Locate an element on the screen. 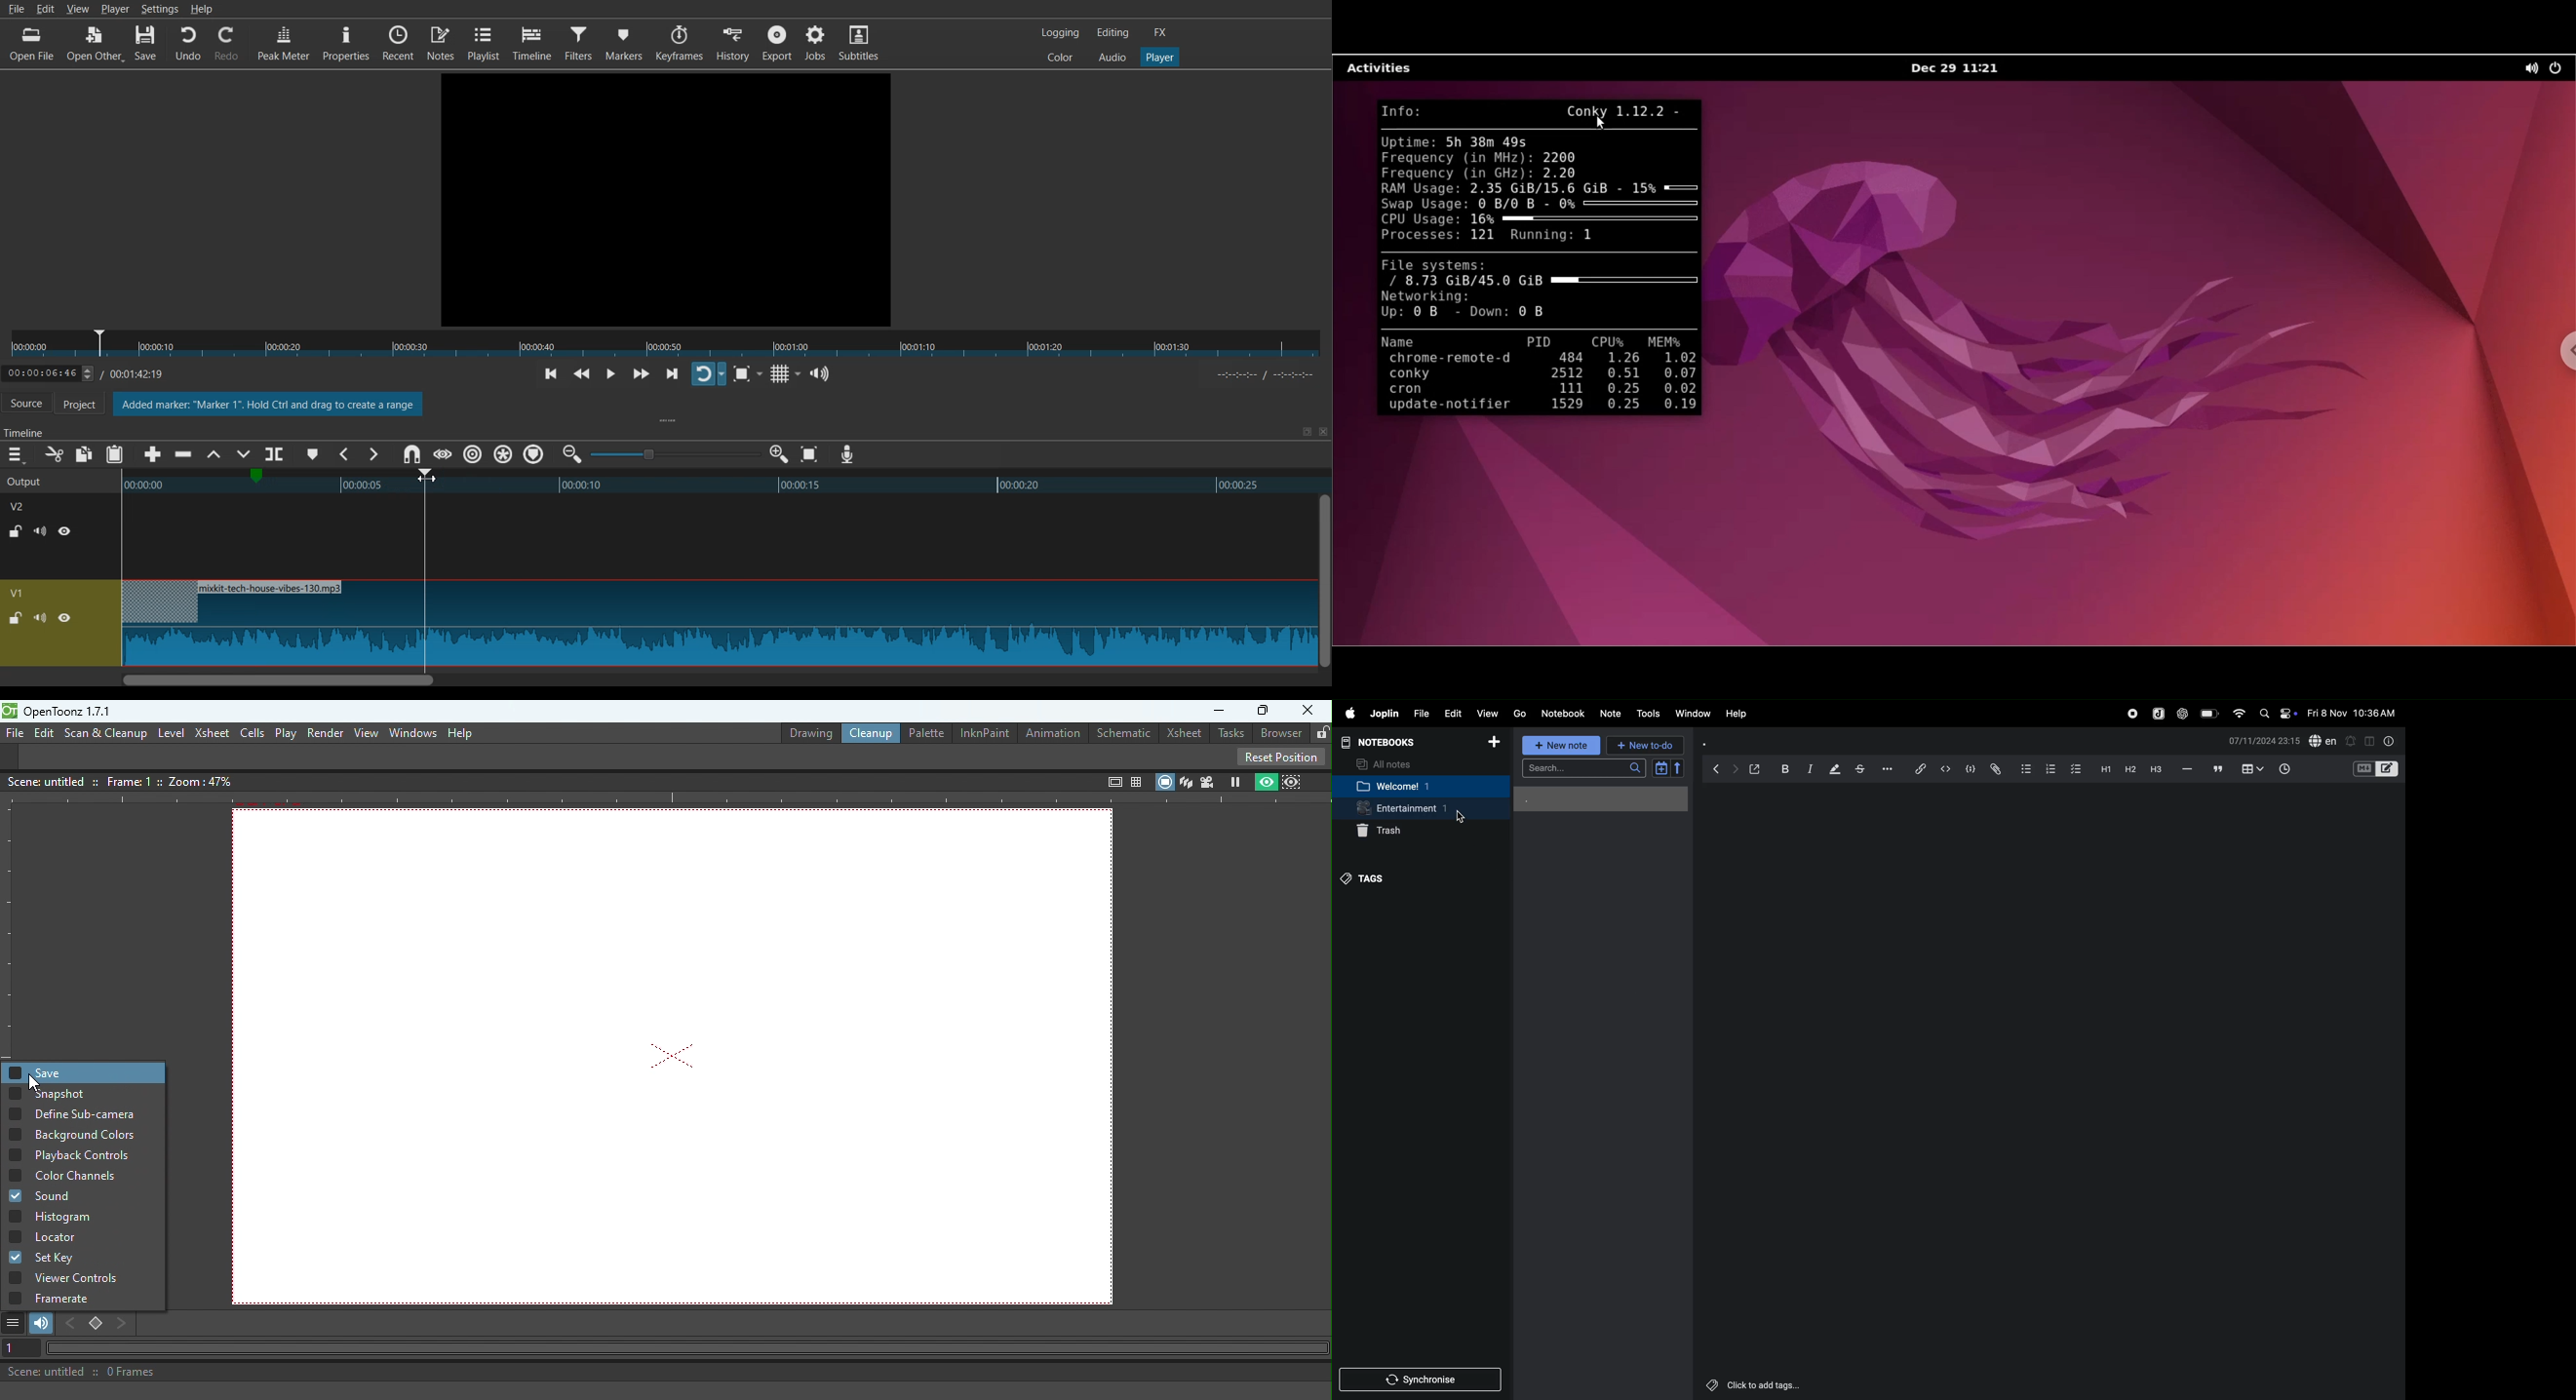 The image size is (2576, 1400). check box is located at coordinates (2075, 768).